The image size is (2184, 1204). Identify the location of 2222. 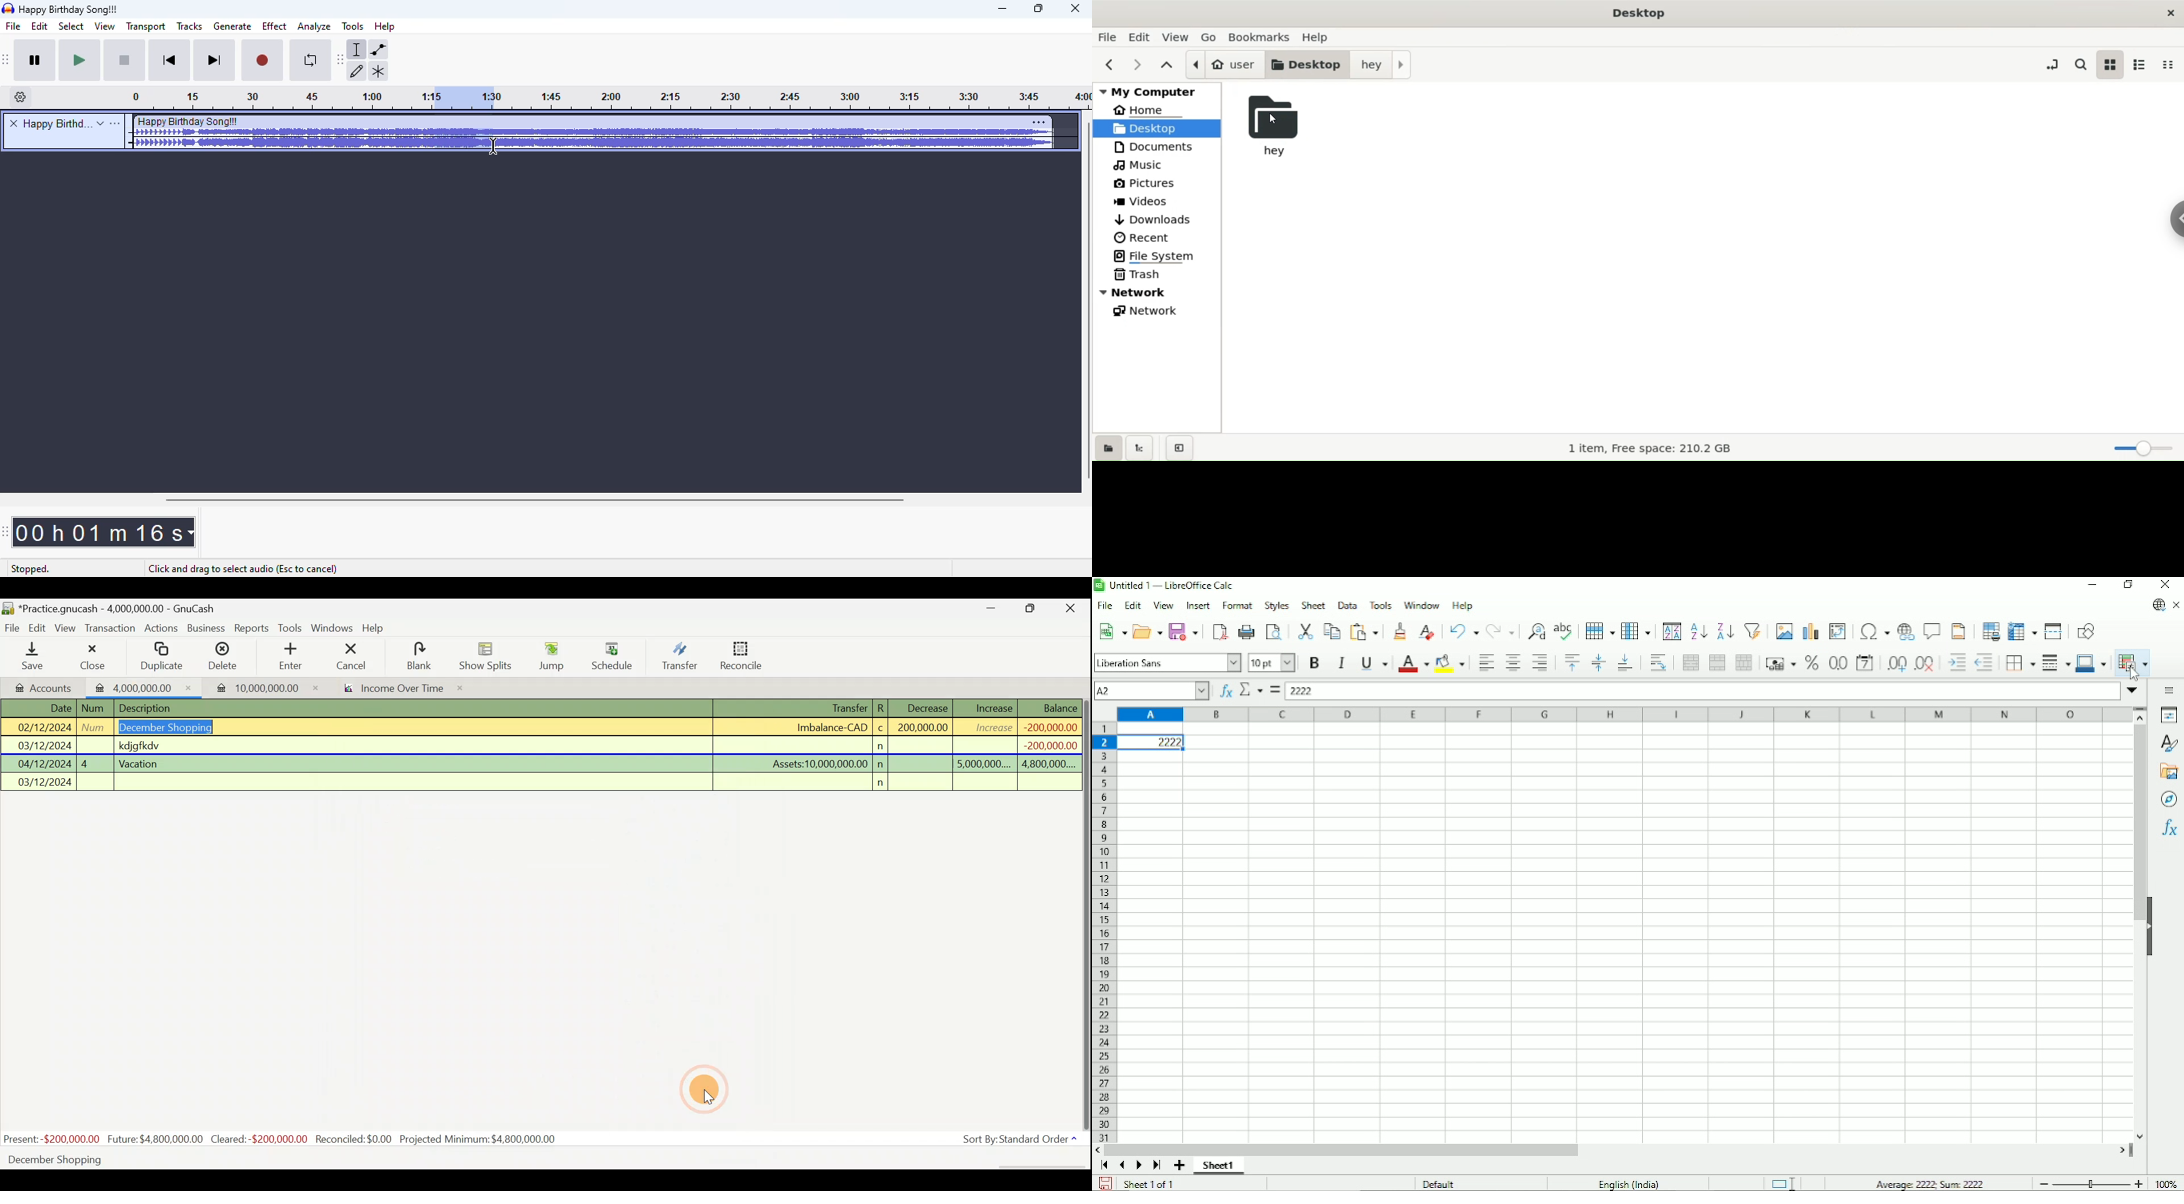
(1152, 742).